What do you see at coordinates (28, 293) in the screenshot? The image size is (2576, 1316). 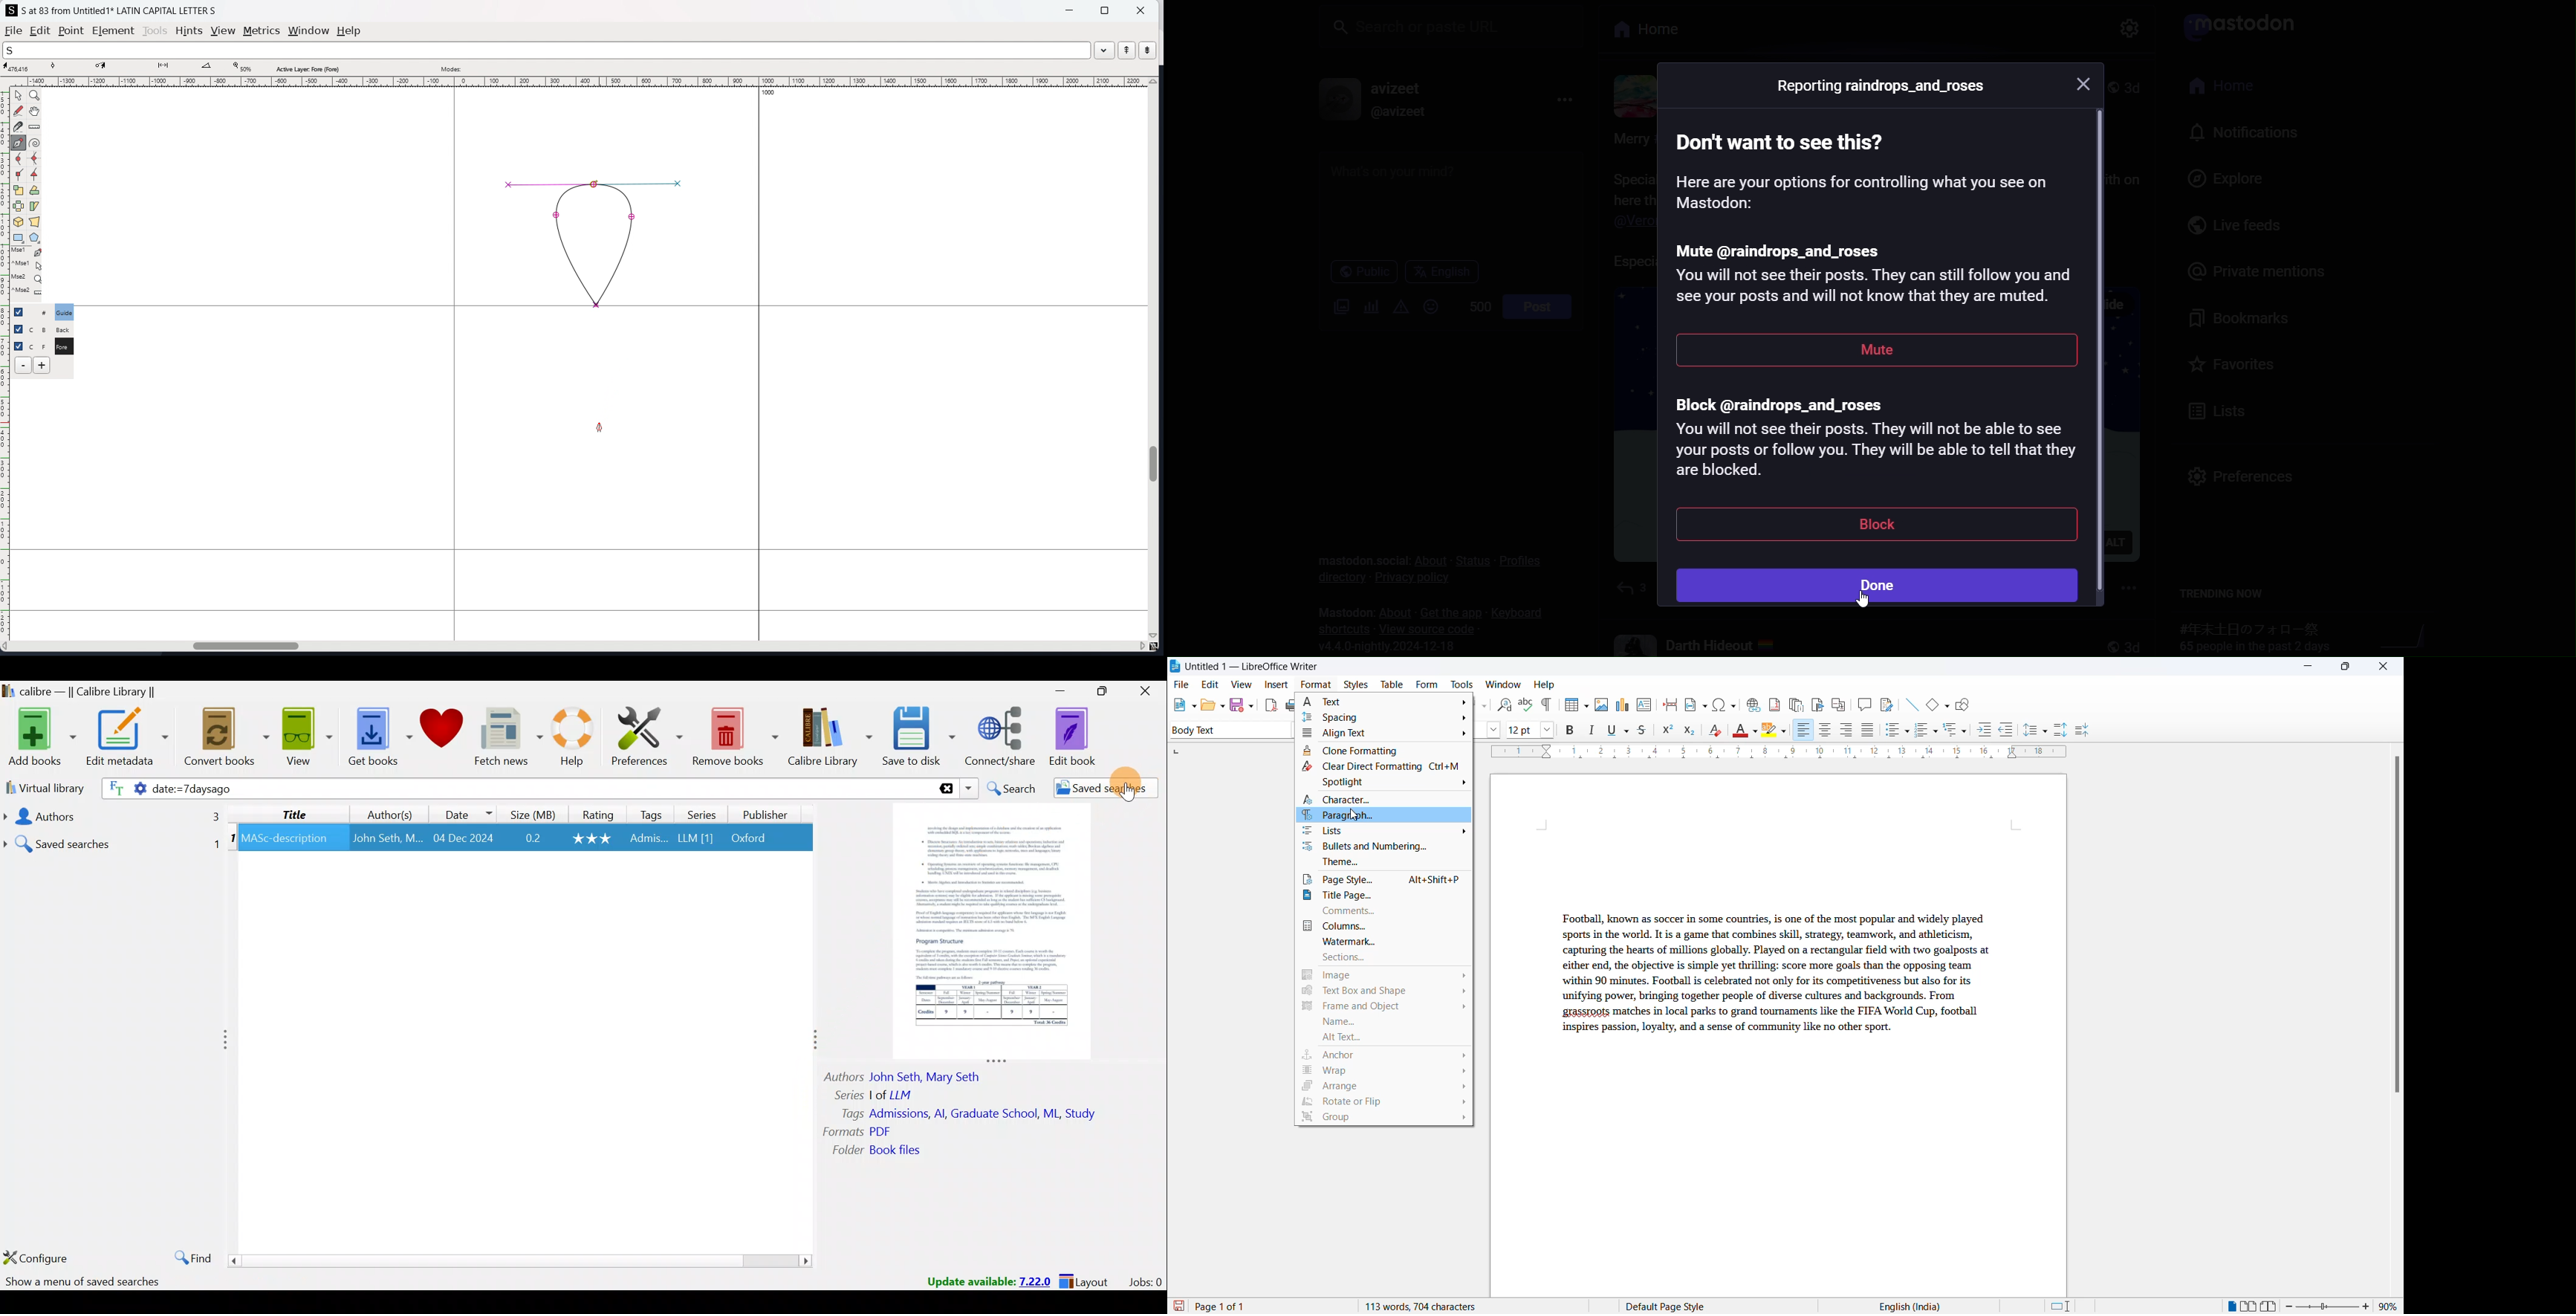 I see `^Mse2` at bounding box center [28, 293].